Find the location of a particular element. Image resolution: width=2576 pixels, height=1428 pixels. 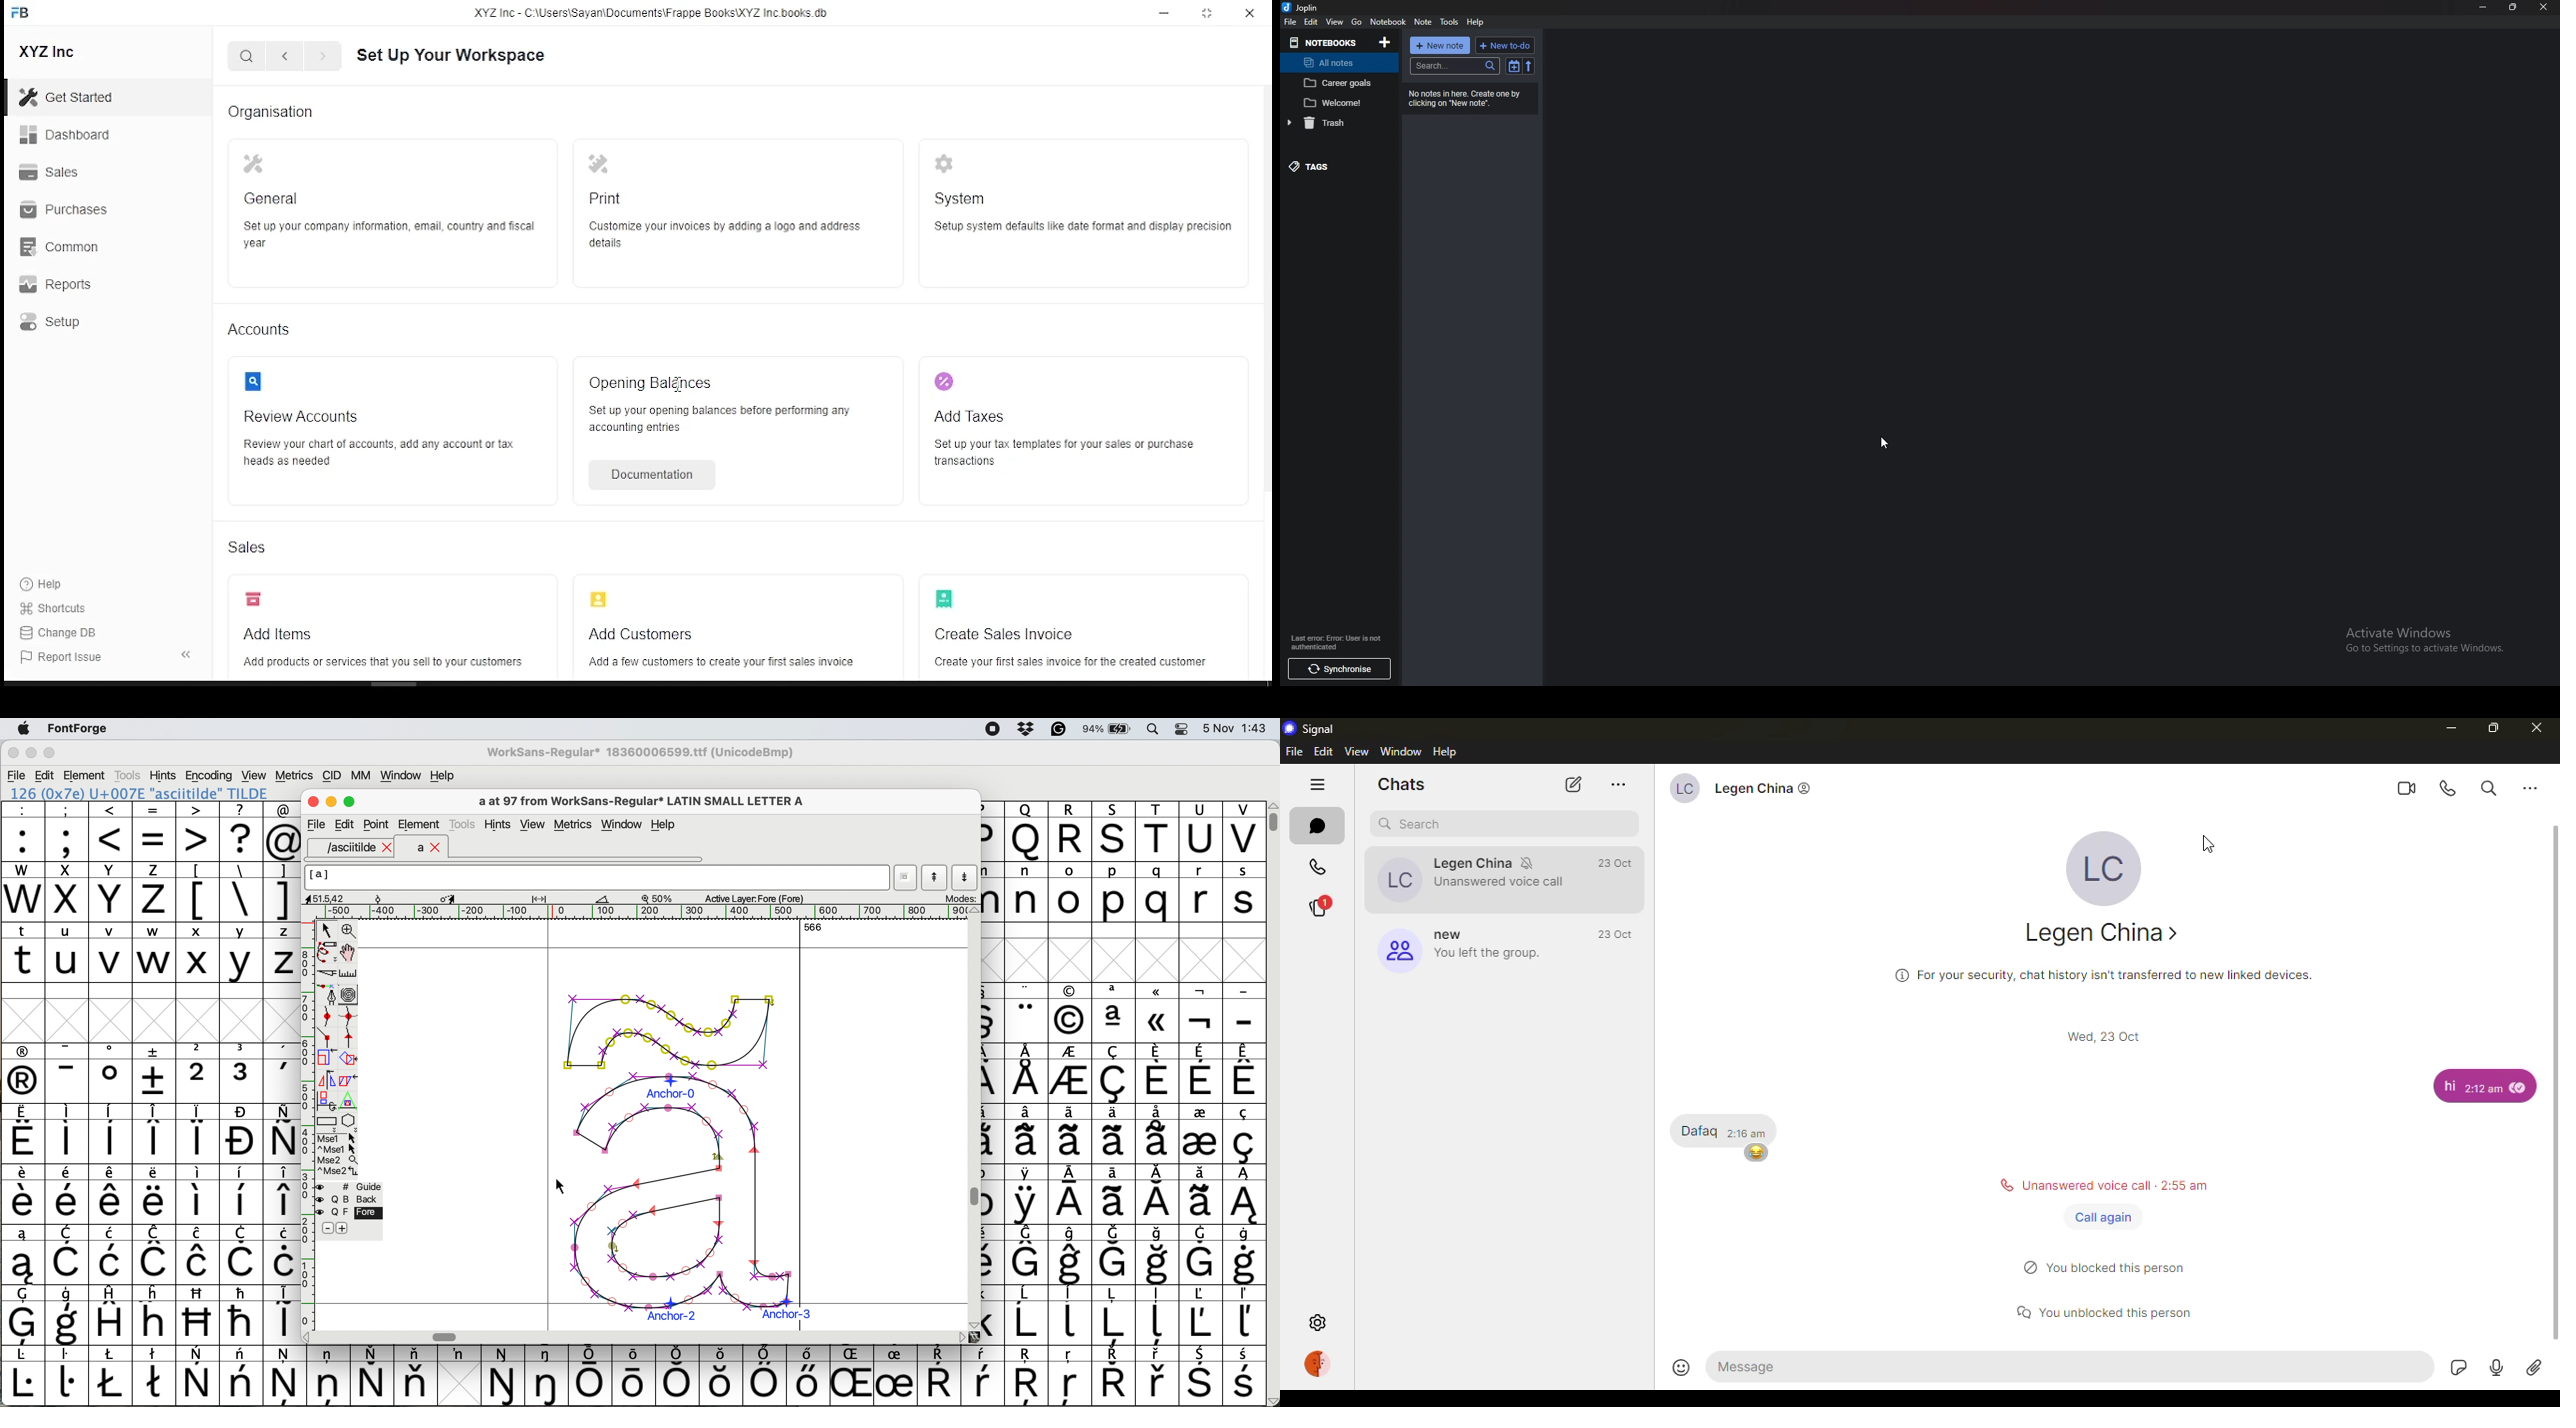

tools is located at coordinates (127, 775).